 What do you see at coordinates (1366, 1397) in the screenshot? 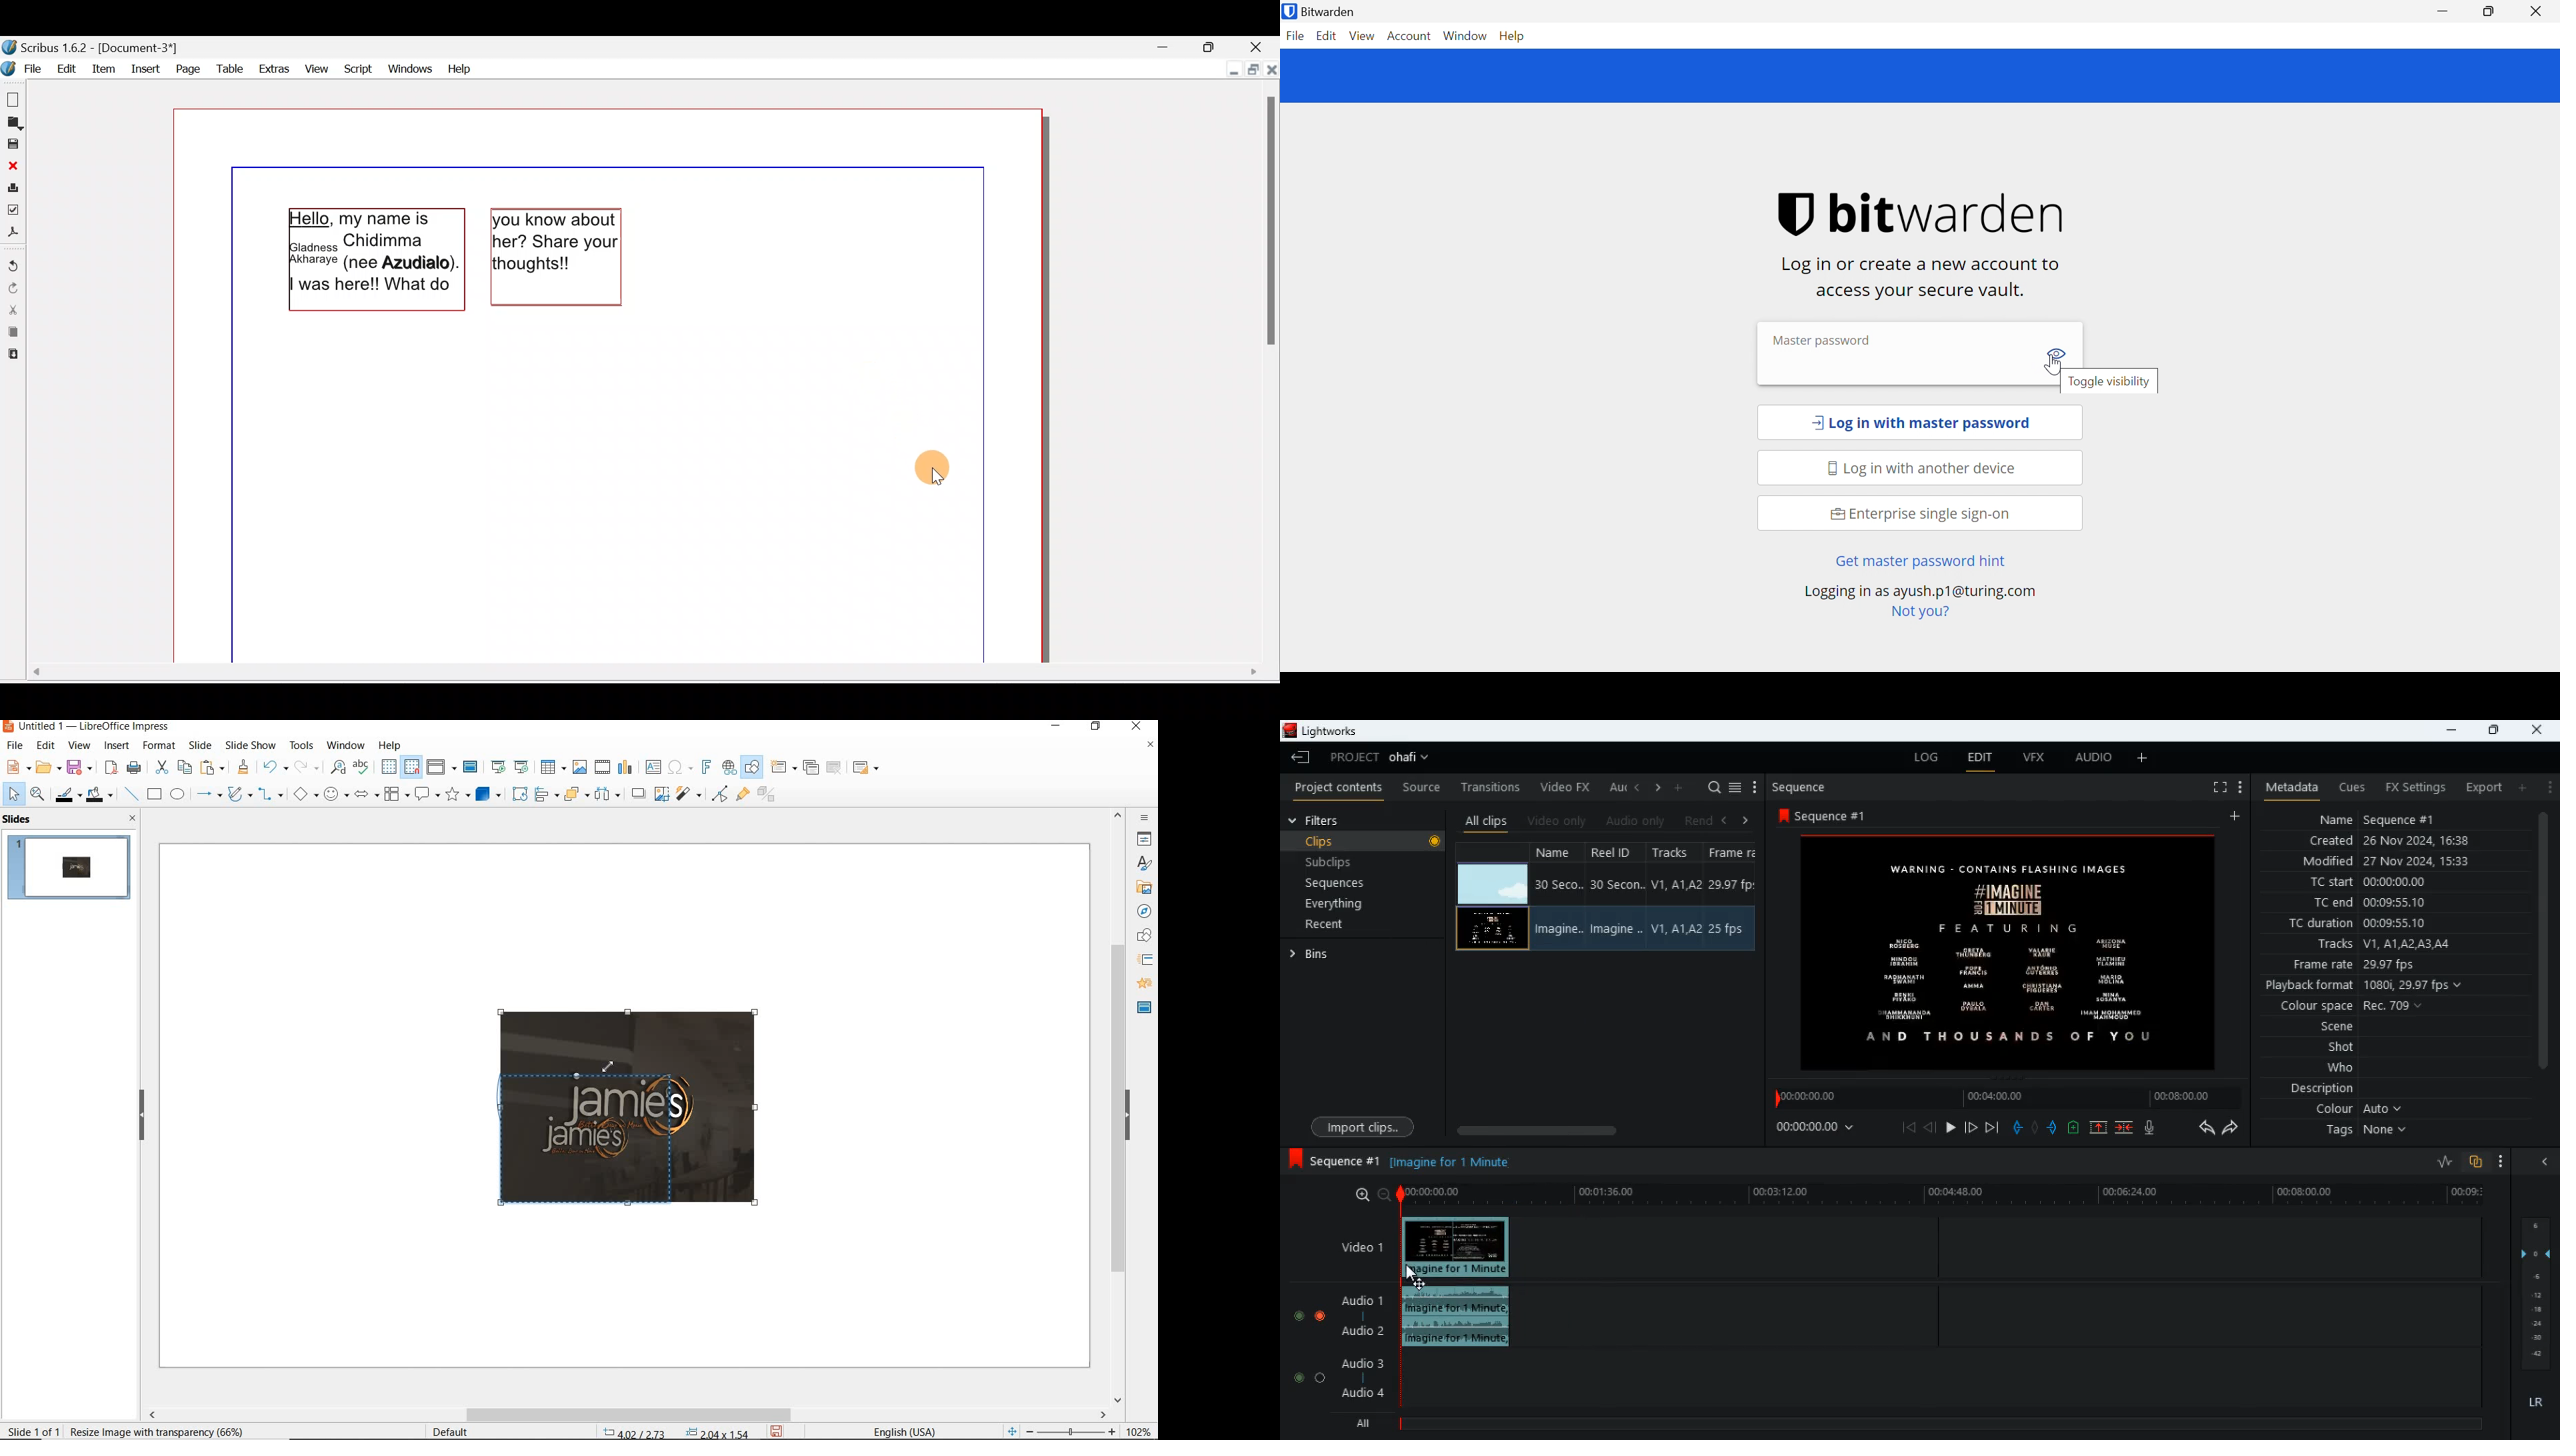
I see `audio 4` at bounding box center [1366, 1397].